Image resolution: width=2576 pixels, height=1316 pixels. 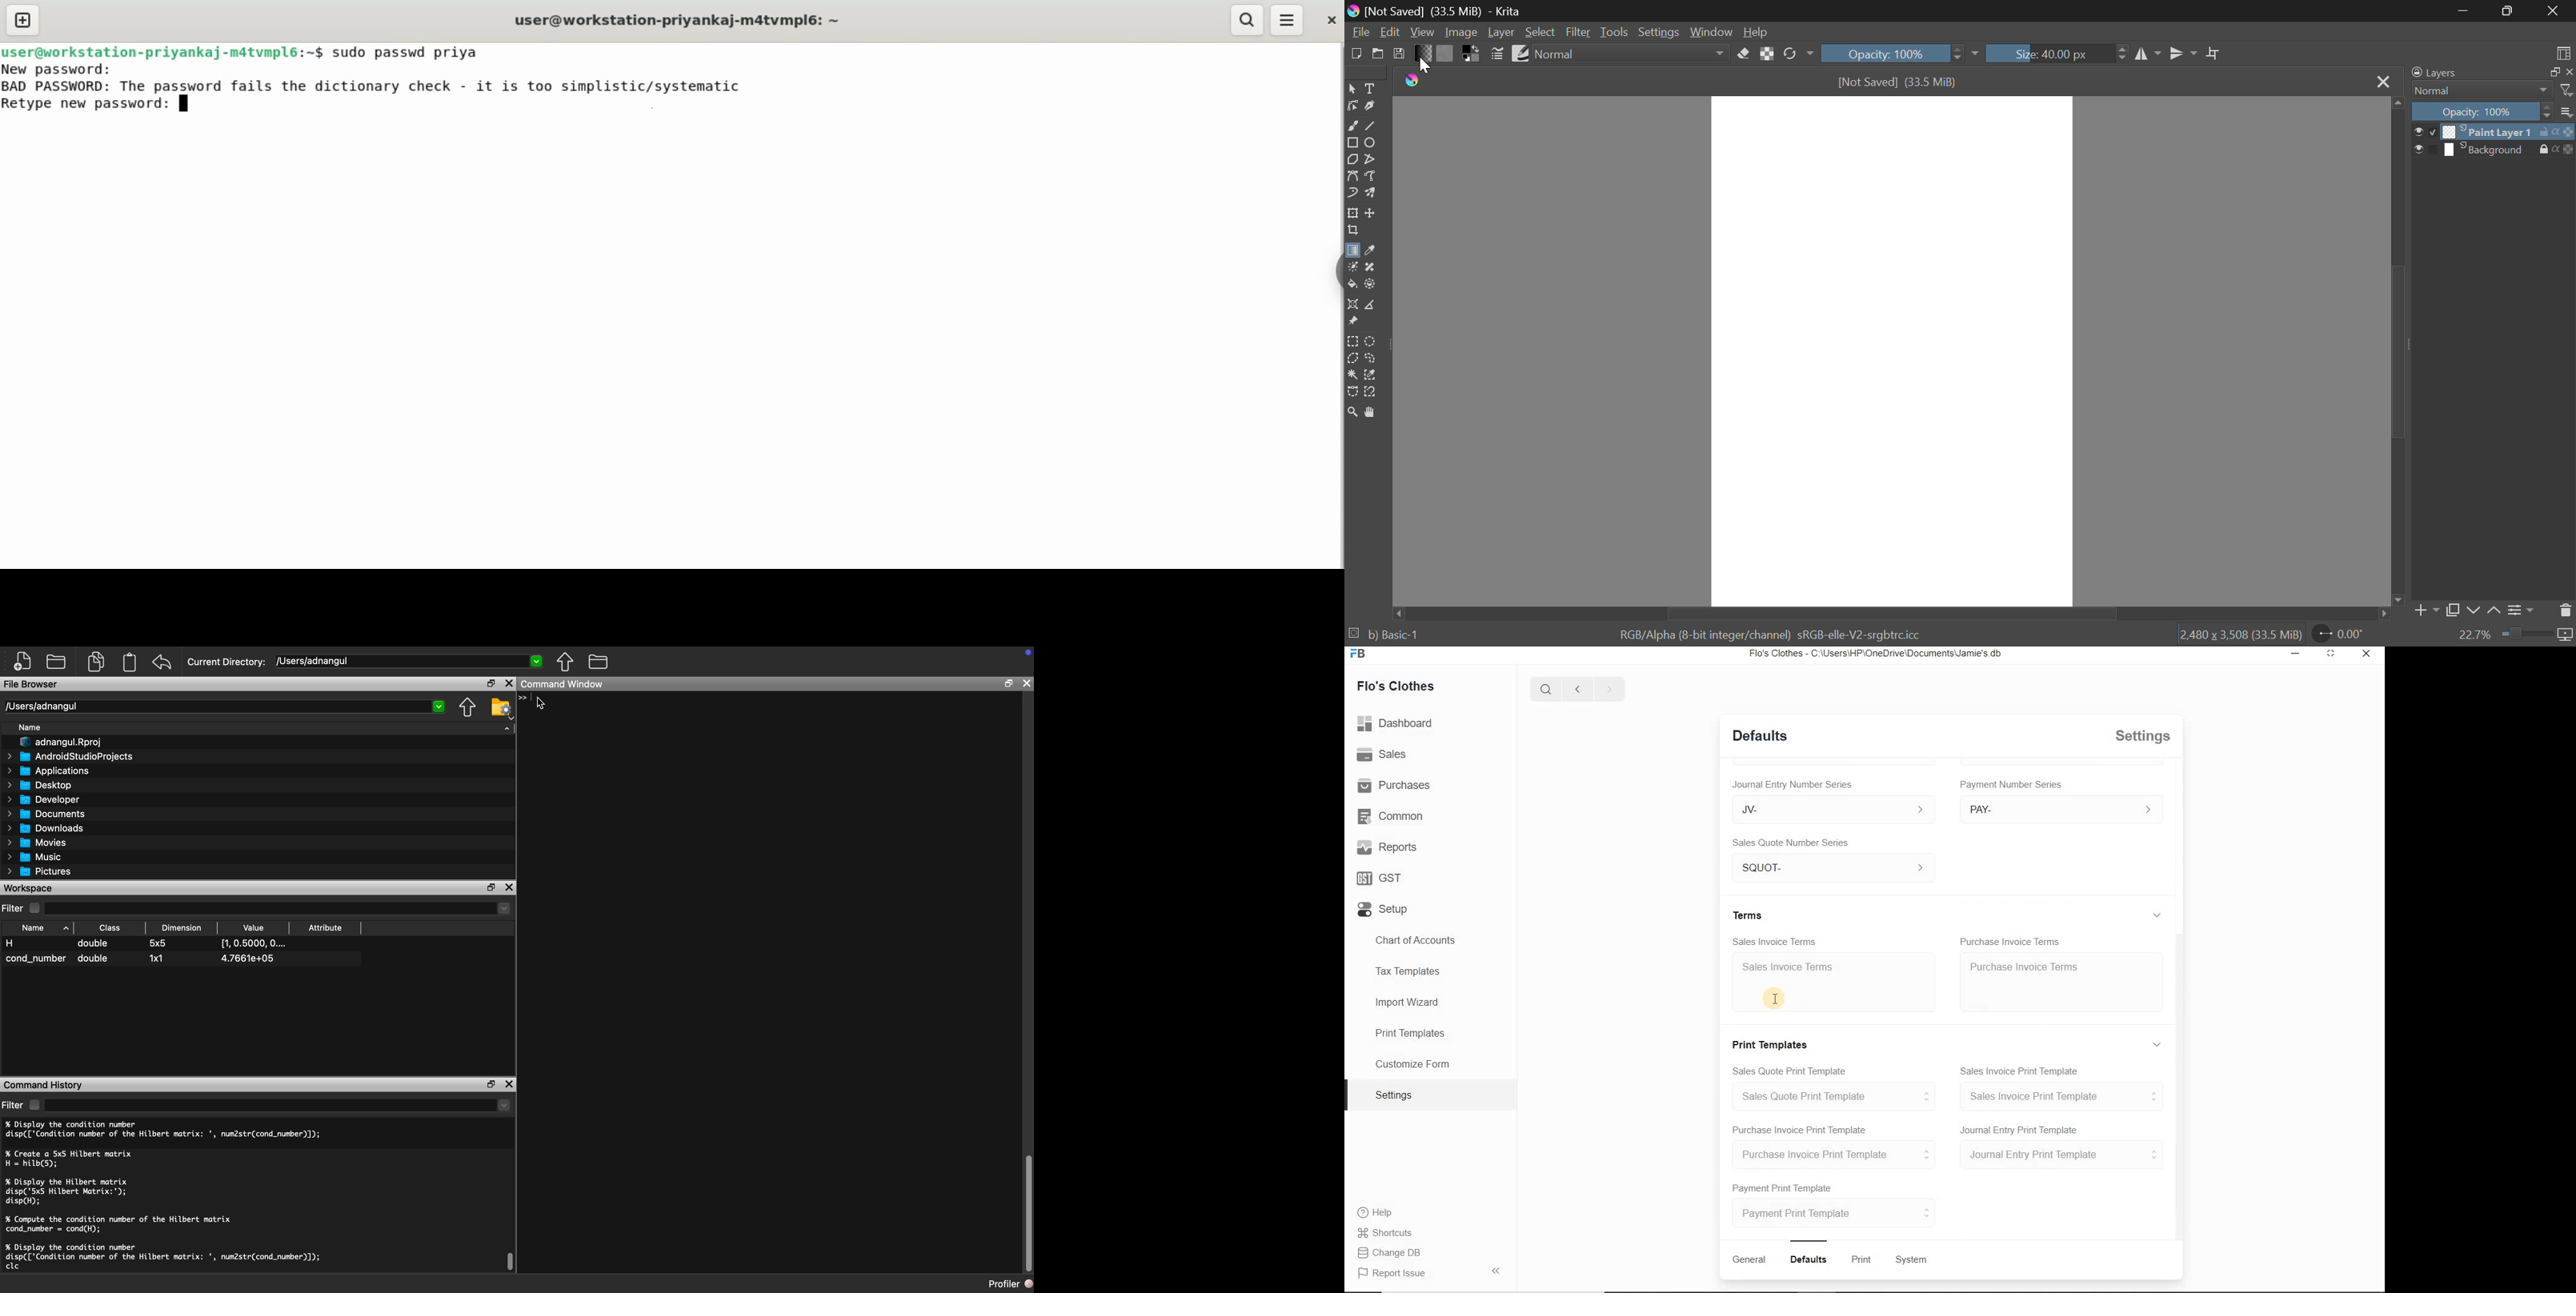 What do you see at coordinates (1748, 914) in the screenshot?
I see `Terms` at bounding box center [1748, 914].